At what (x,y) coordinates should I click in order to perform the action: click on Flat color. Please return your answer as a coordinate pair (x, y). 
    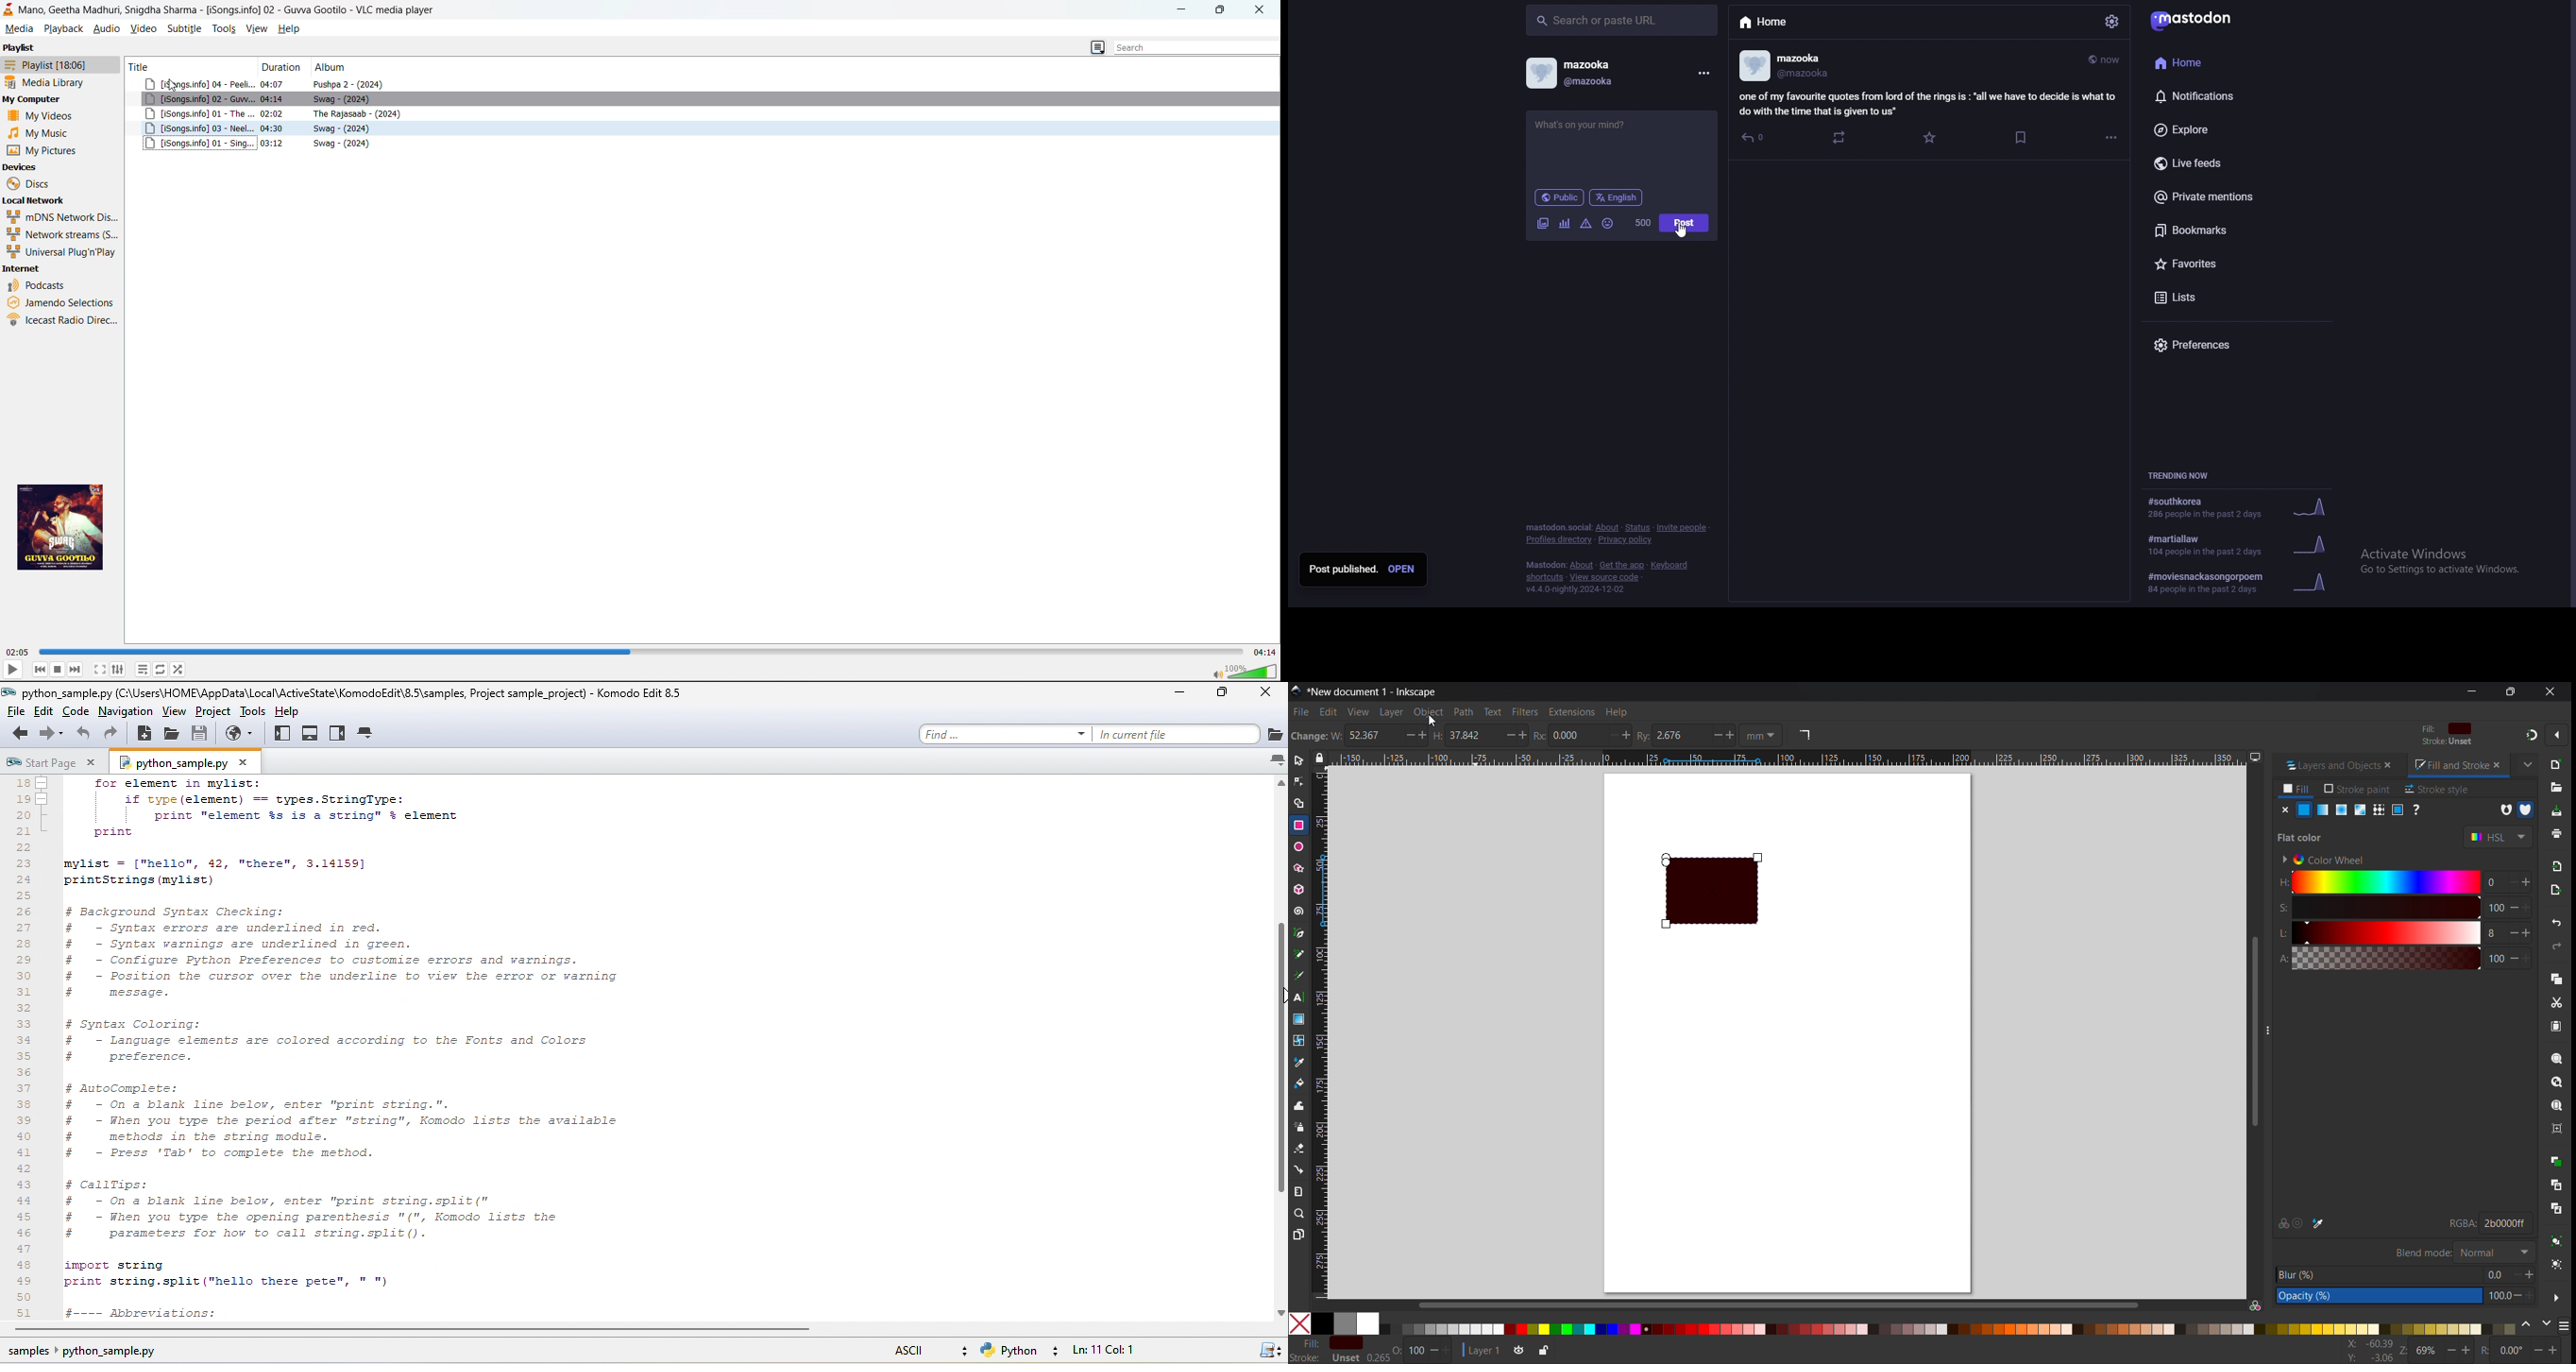
    Looking at the image, I should click on (1345, 1343).